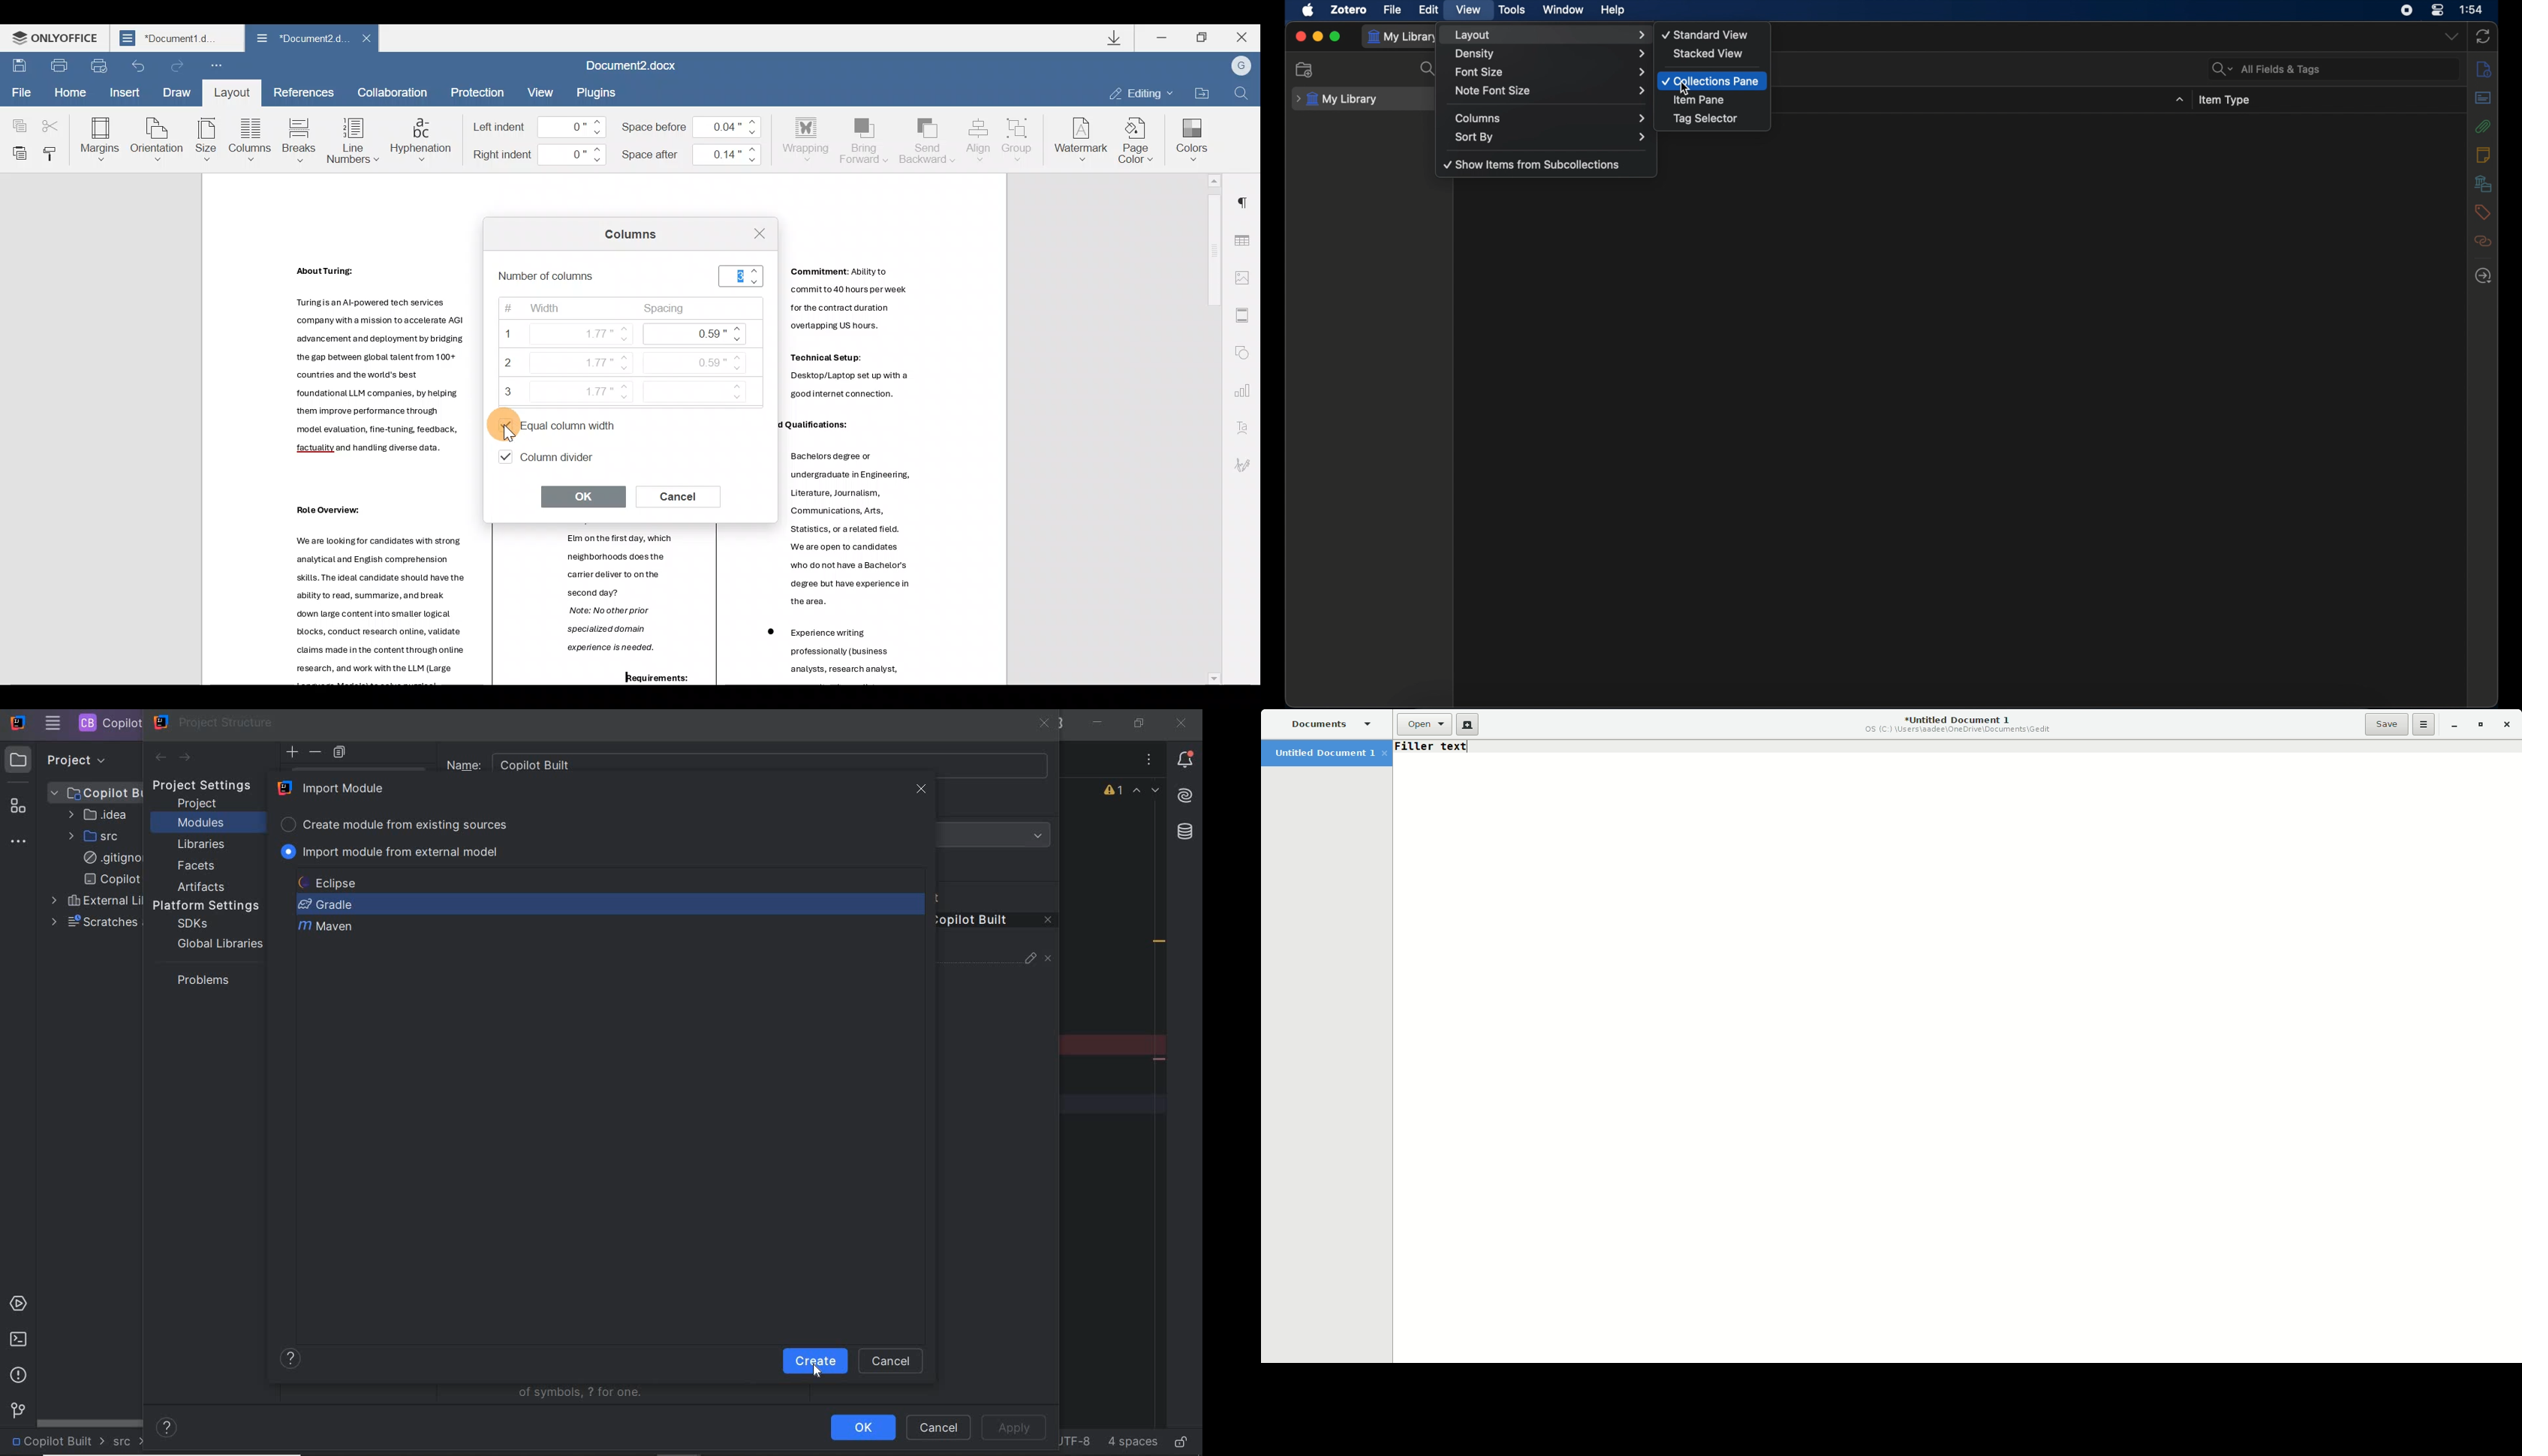 This screenshot has height=1456, width=2548. I want to click on artifacts, so click(205, 887).